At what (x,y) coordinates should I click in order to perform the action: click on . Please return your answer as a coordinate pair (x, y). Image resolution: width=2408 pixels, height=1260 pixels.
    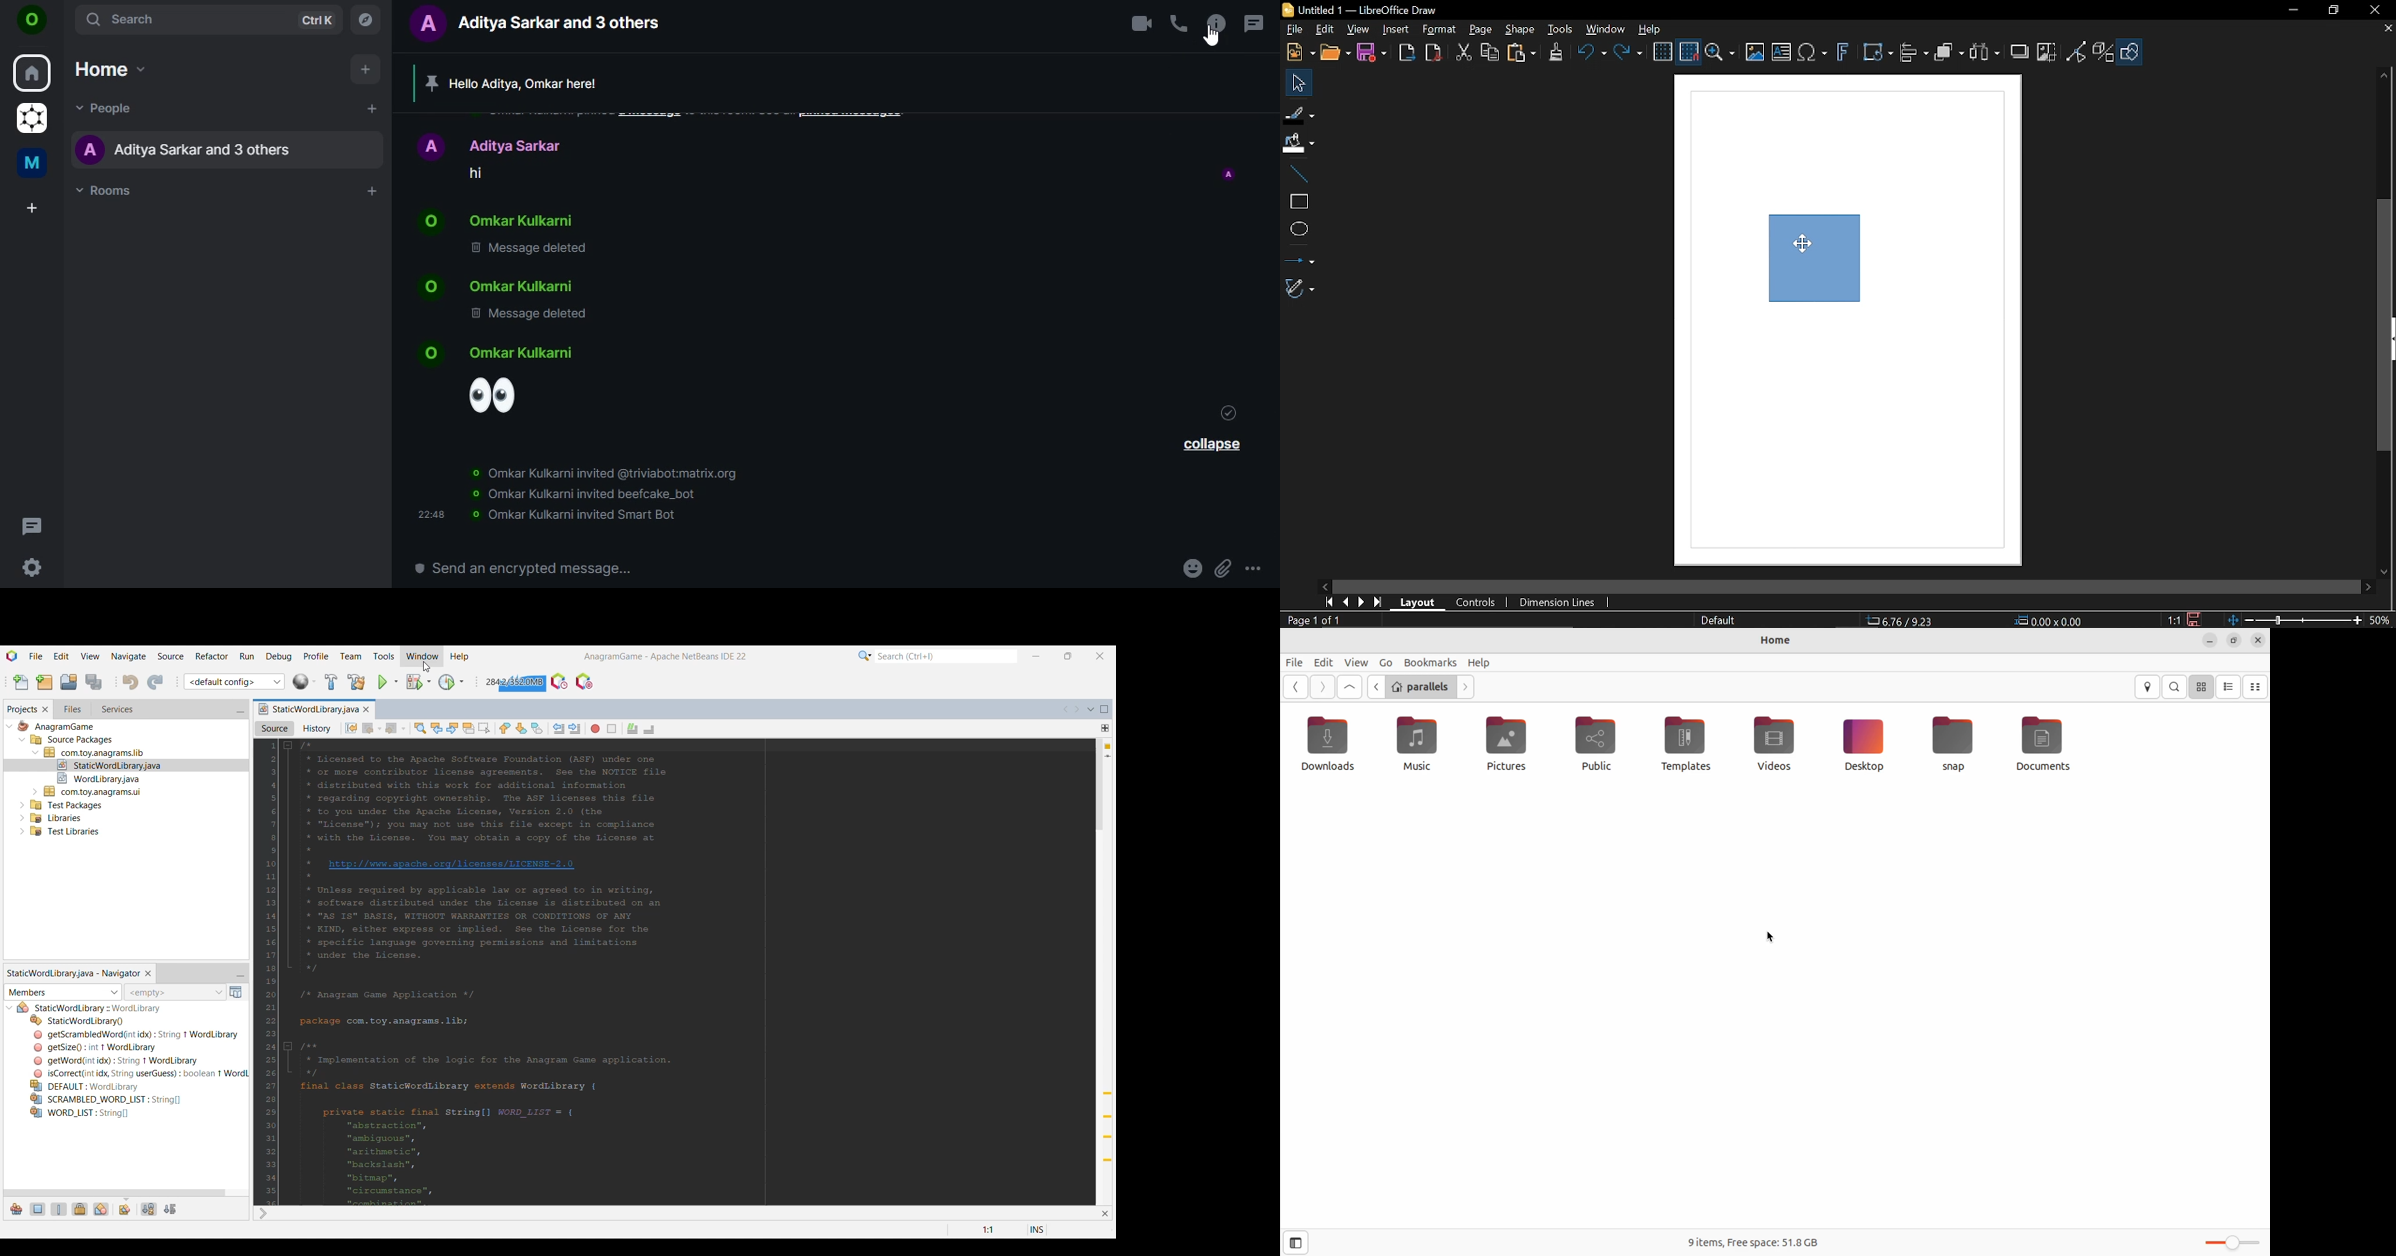
    Looking at the image, I should click on (259, 1214).